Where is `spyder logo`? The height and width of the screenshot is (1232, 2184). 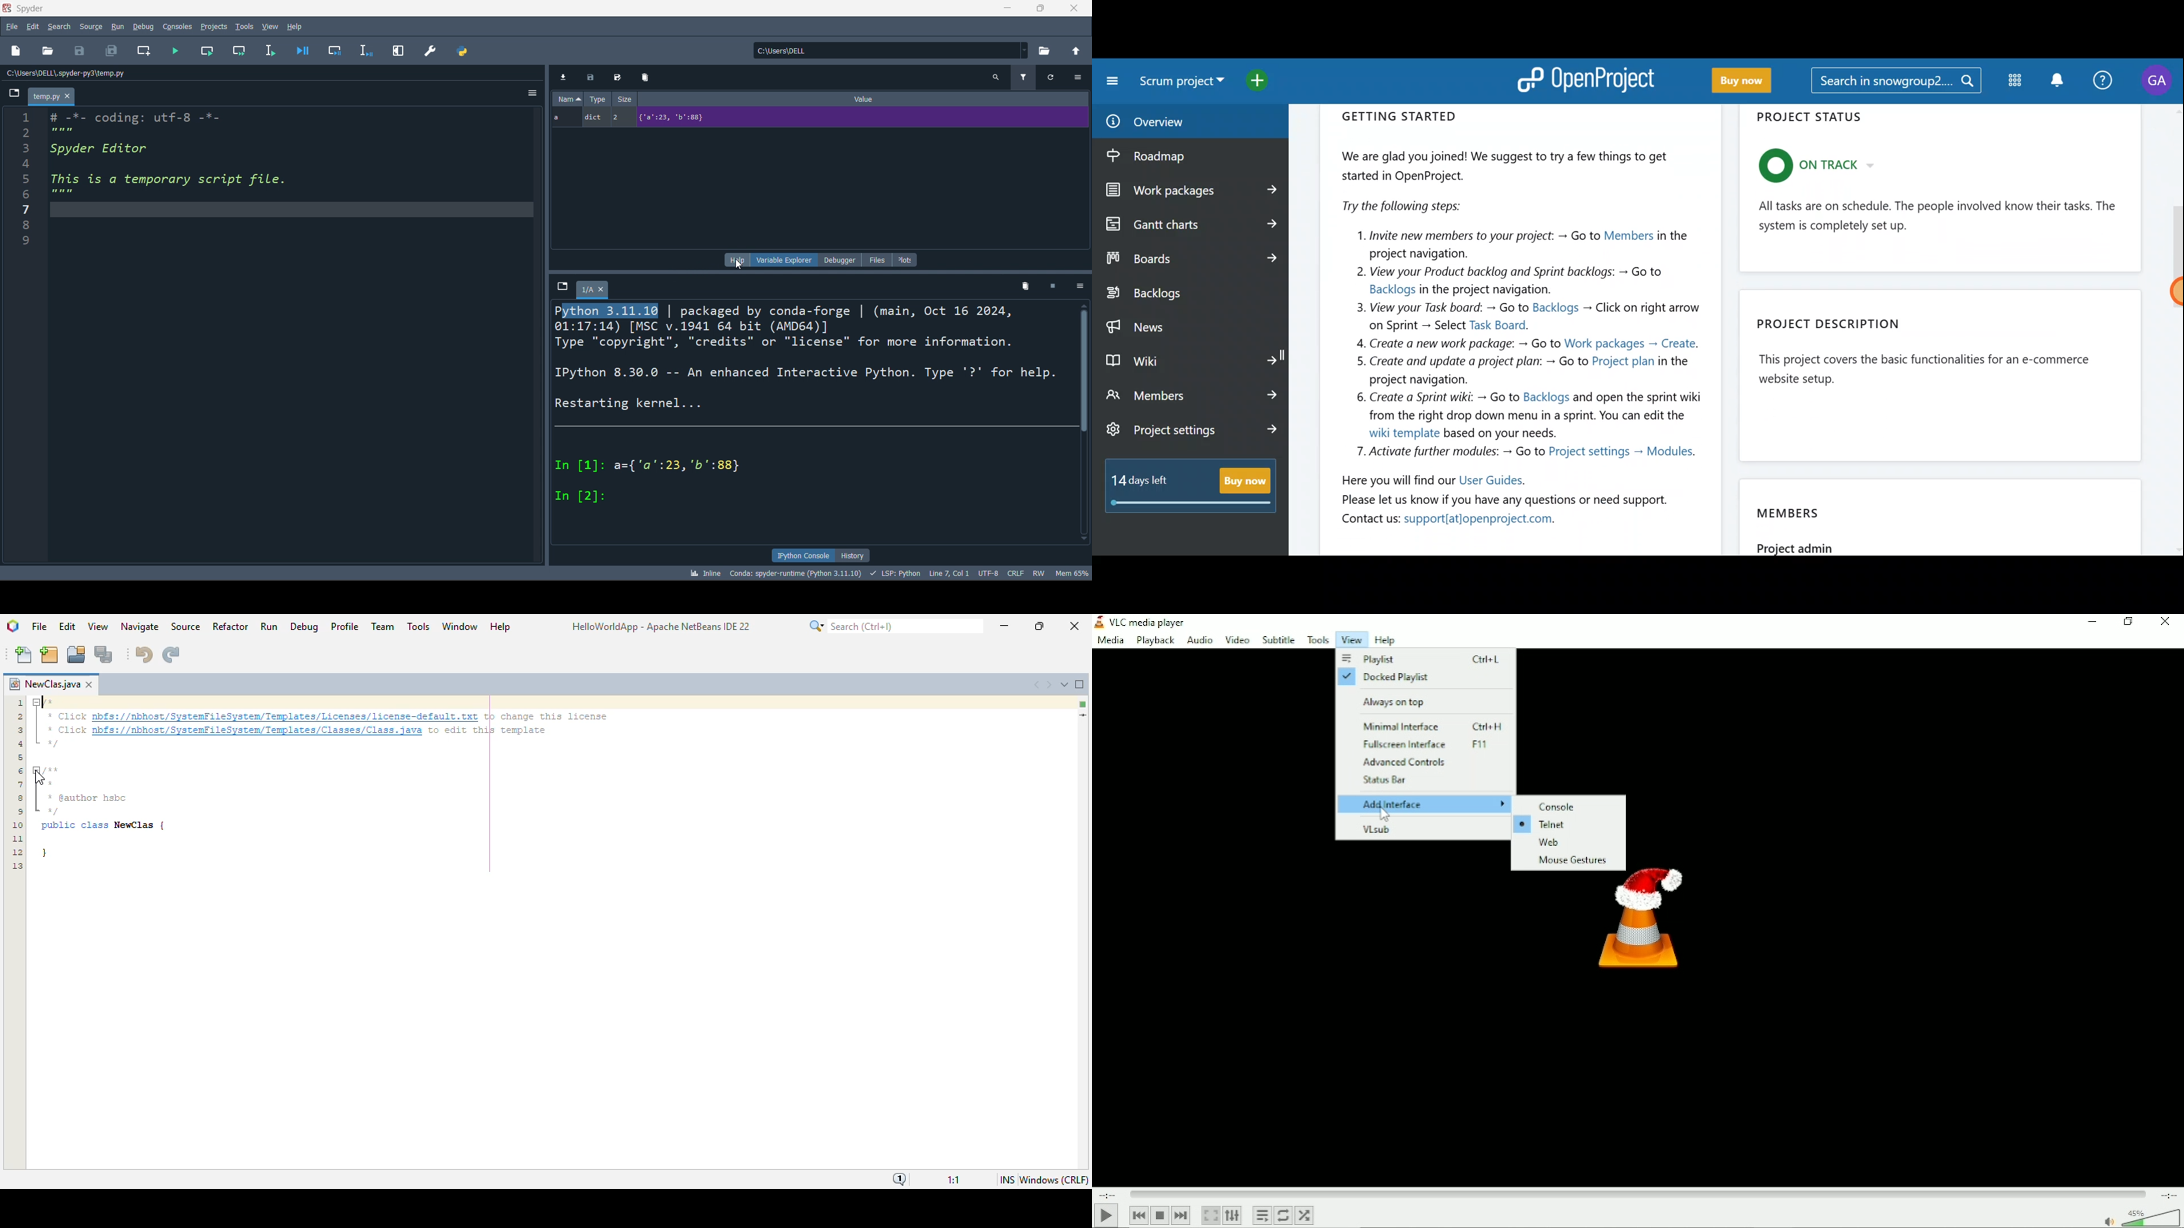
spyder logo is located at coordinates (7, 7).